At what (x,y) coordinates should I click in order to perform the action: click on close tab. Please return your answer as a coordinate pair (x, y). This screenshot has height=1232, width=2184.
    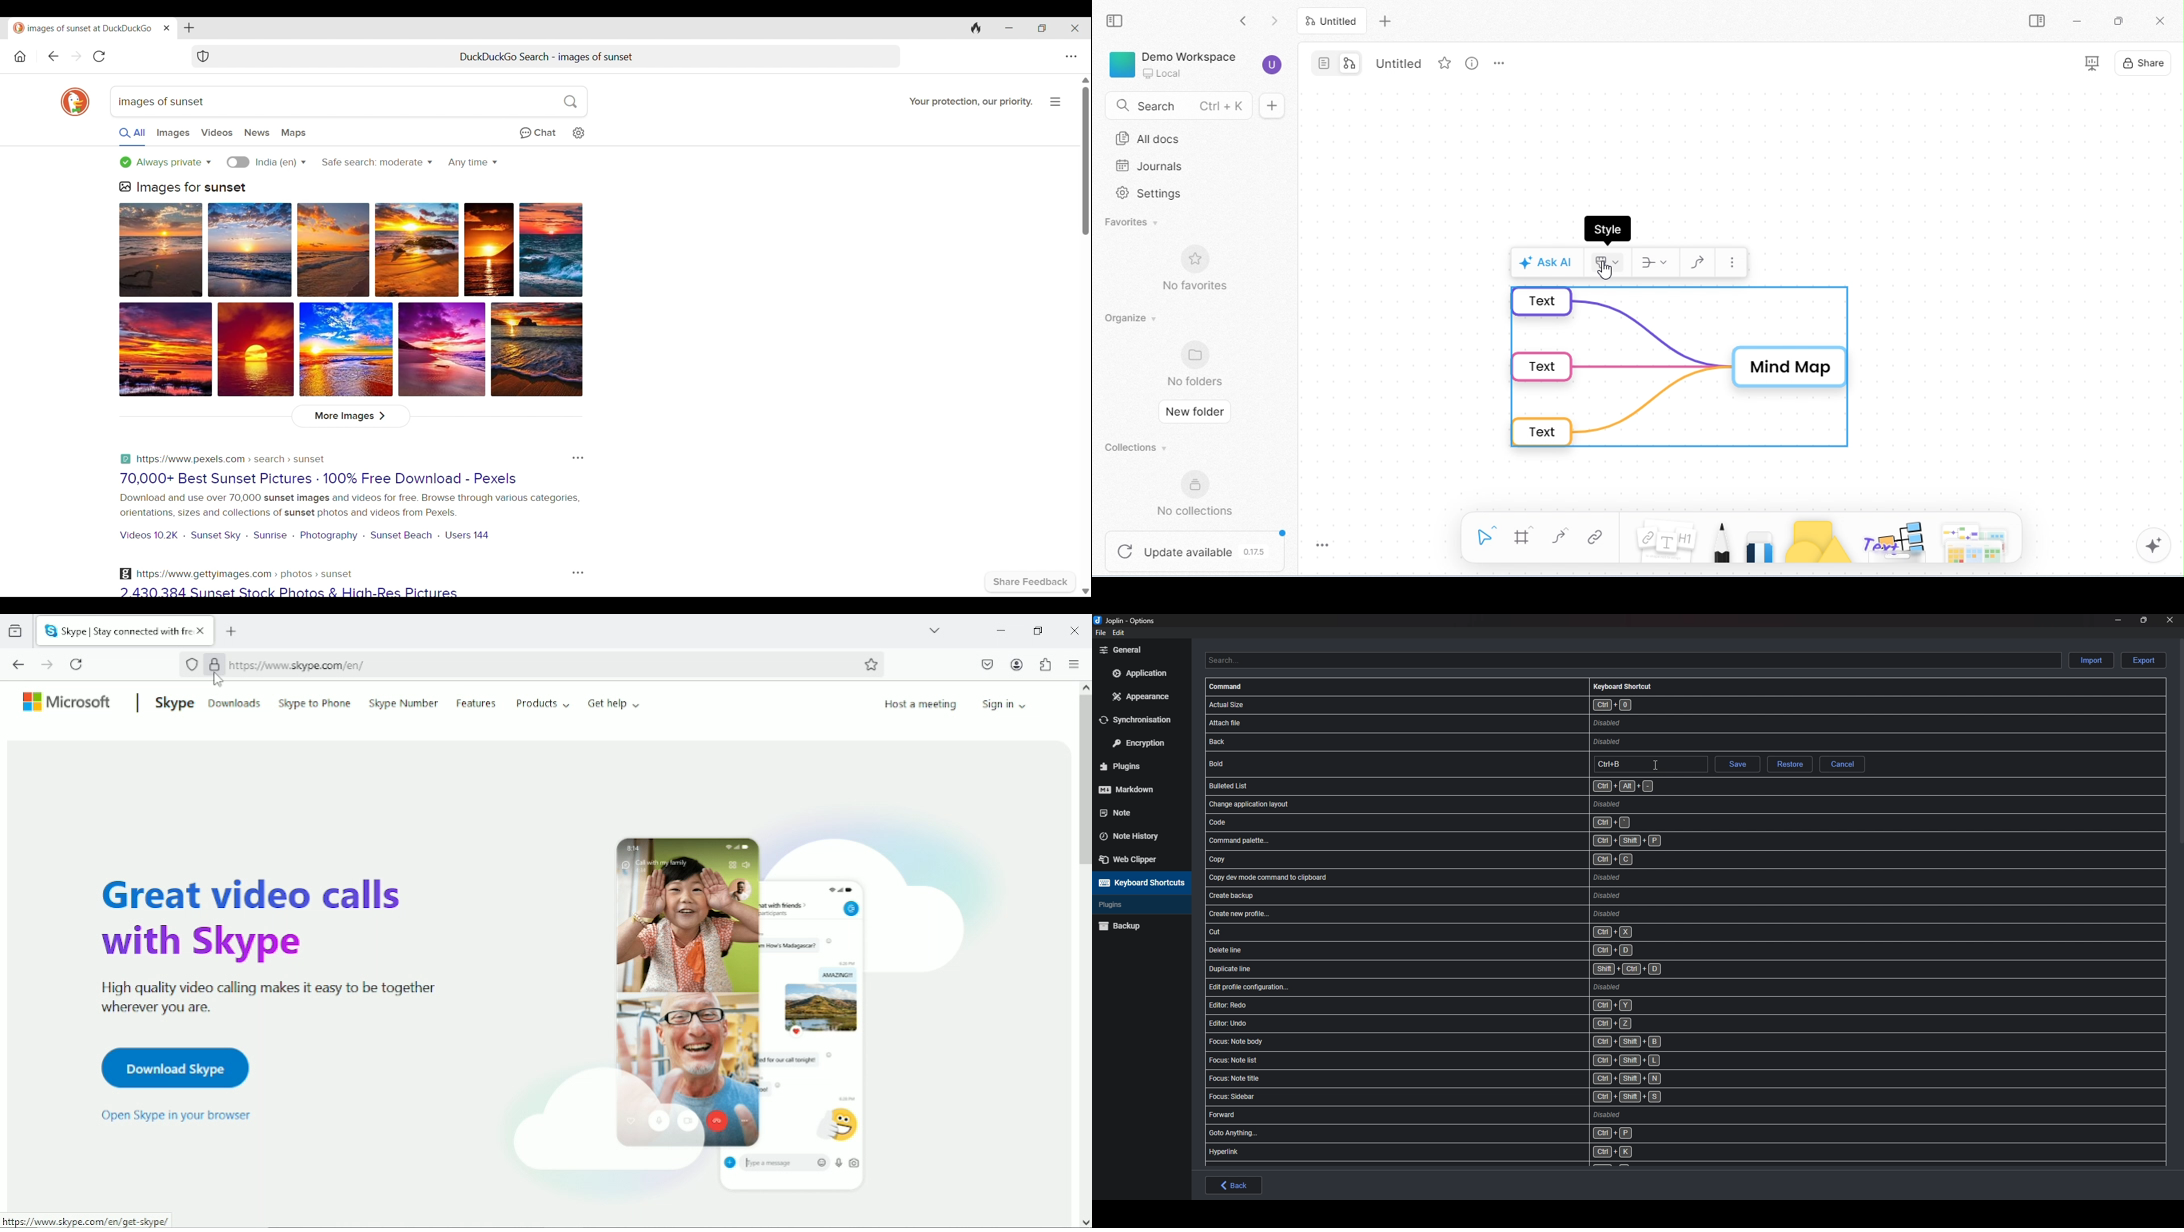
    Looking at the image, I should click on (203, 632).